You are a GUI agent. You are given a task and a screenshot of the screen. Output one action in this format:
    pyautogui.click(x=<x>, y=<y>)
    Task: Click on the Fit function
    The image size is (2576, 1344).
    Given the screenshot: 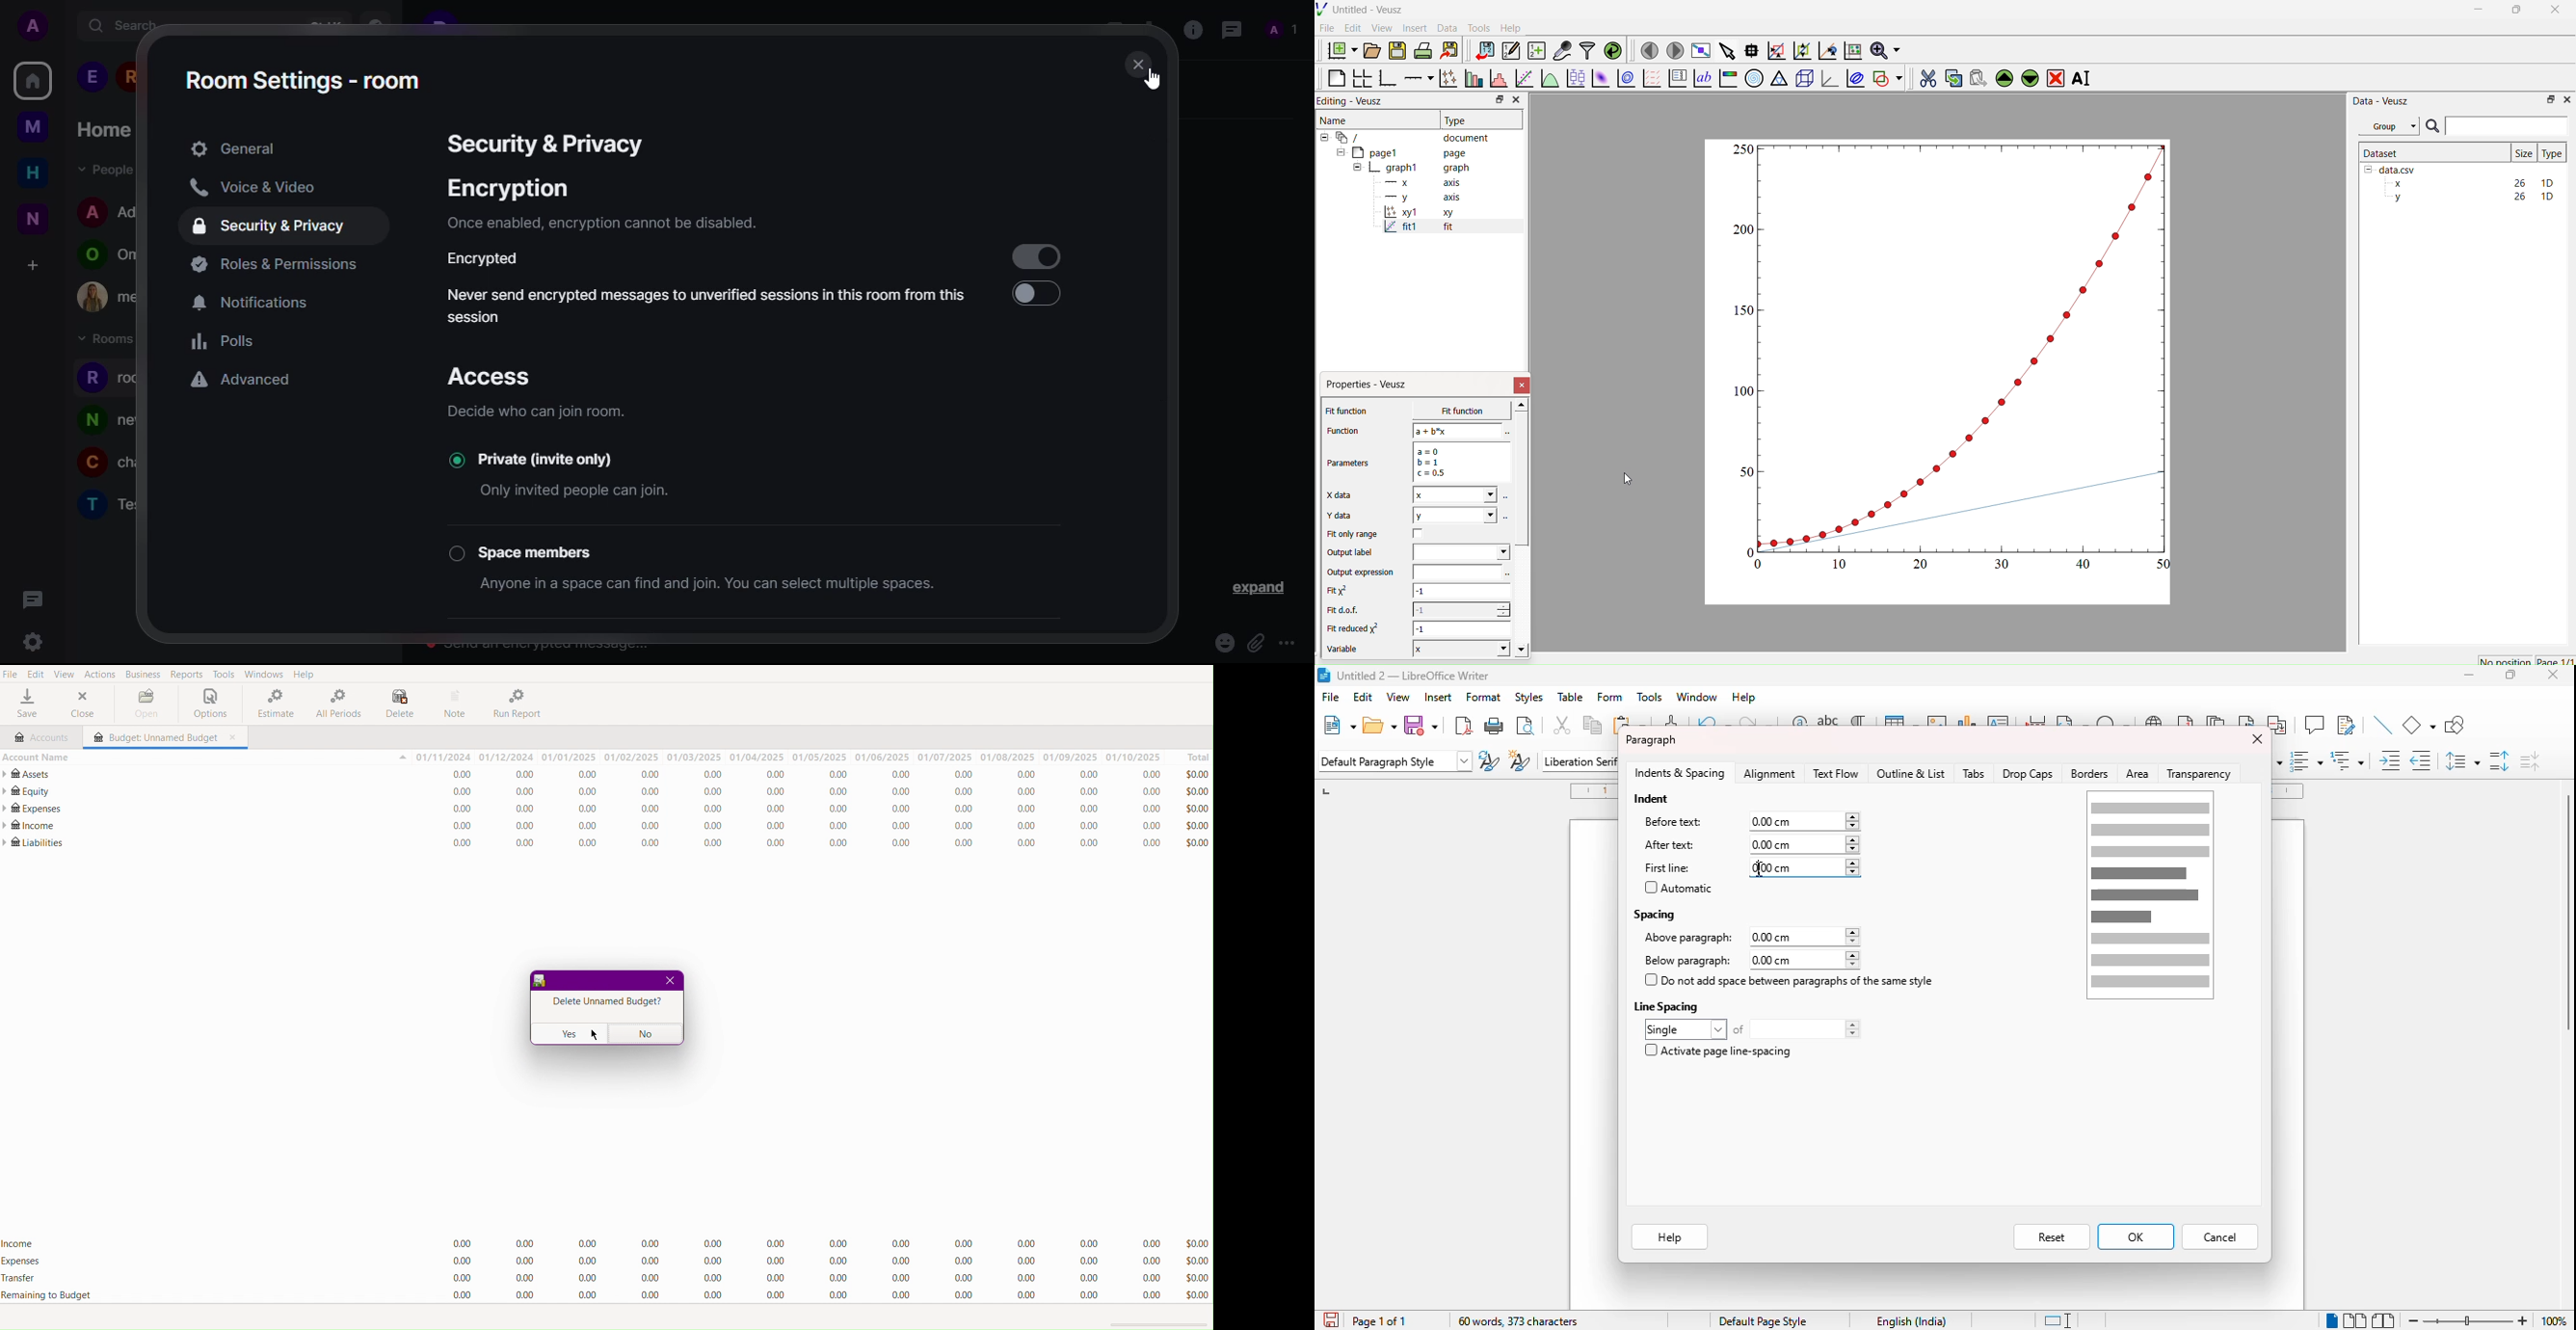 What is the action you would take?
    pyautogui.click(x=1348, y=411)
    